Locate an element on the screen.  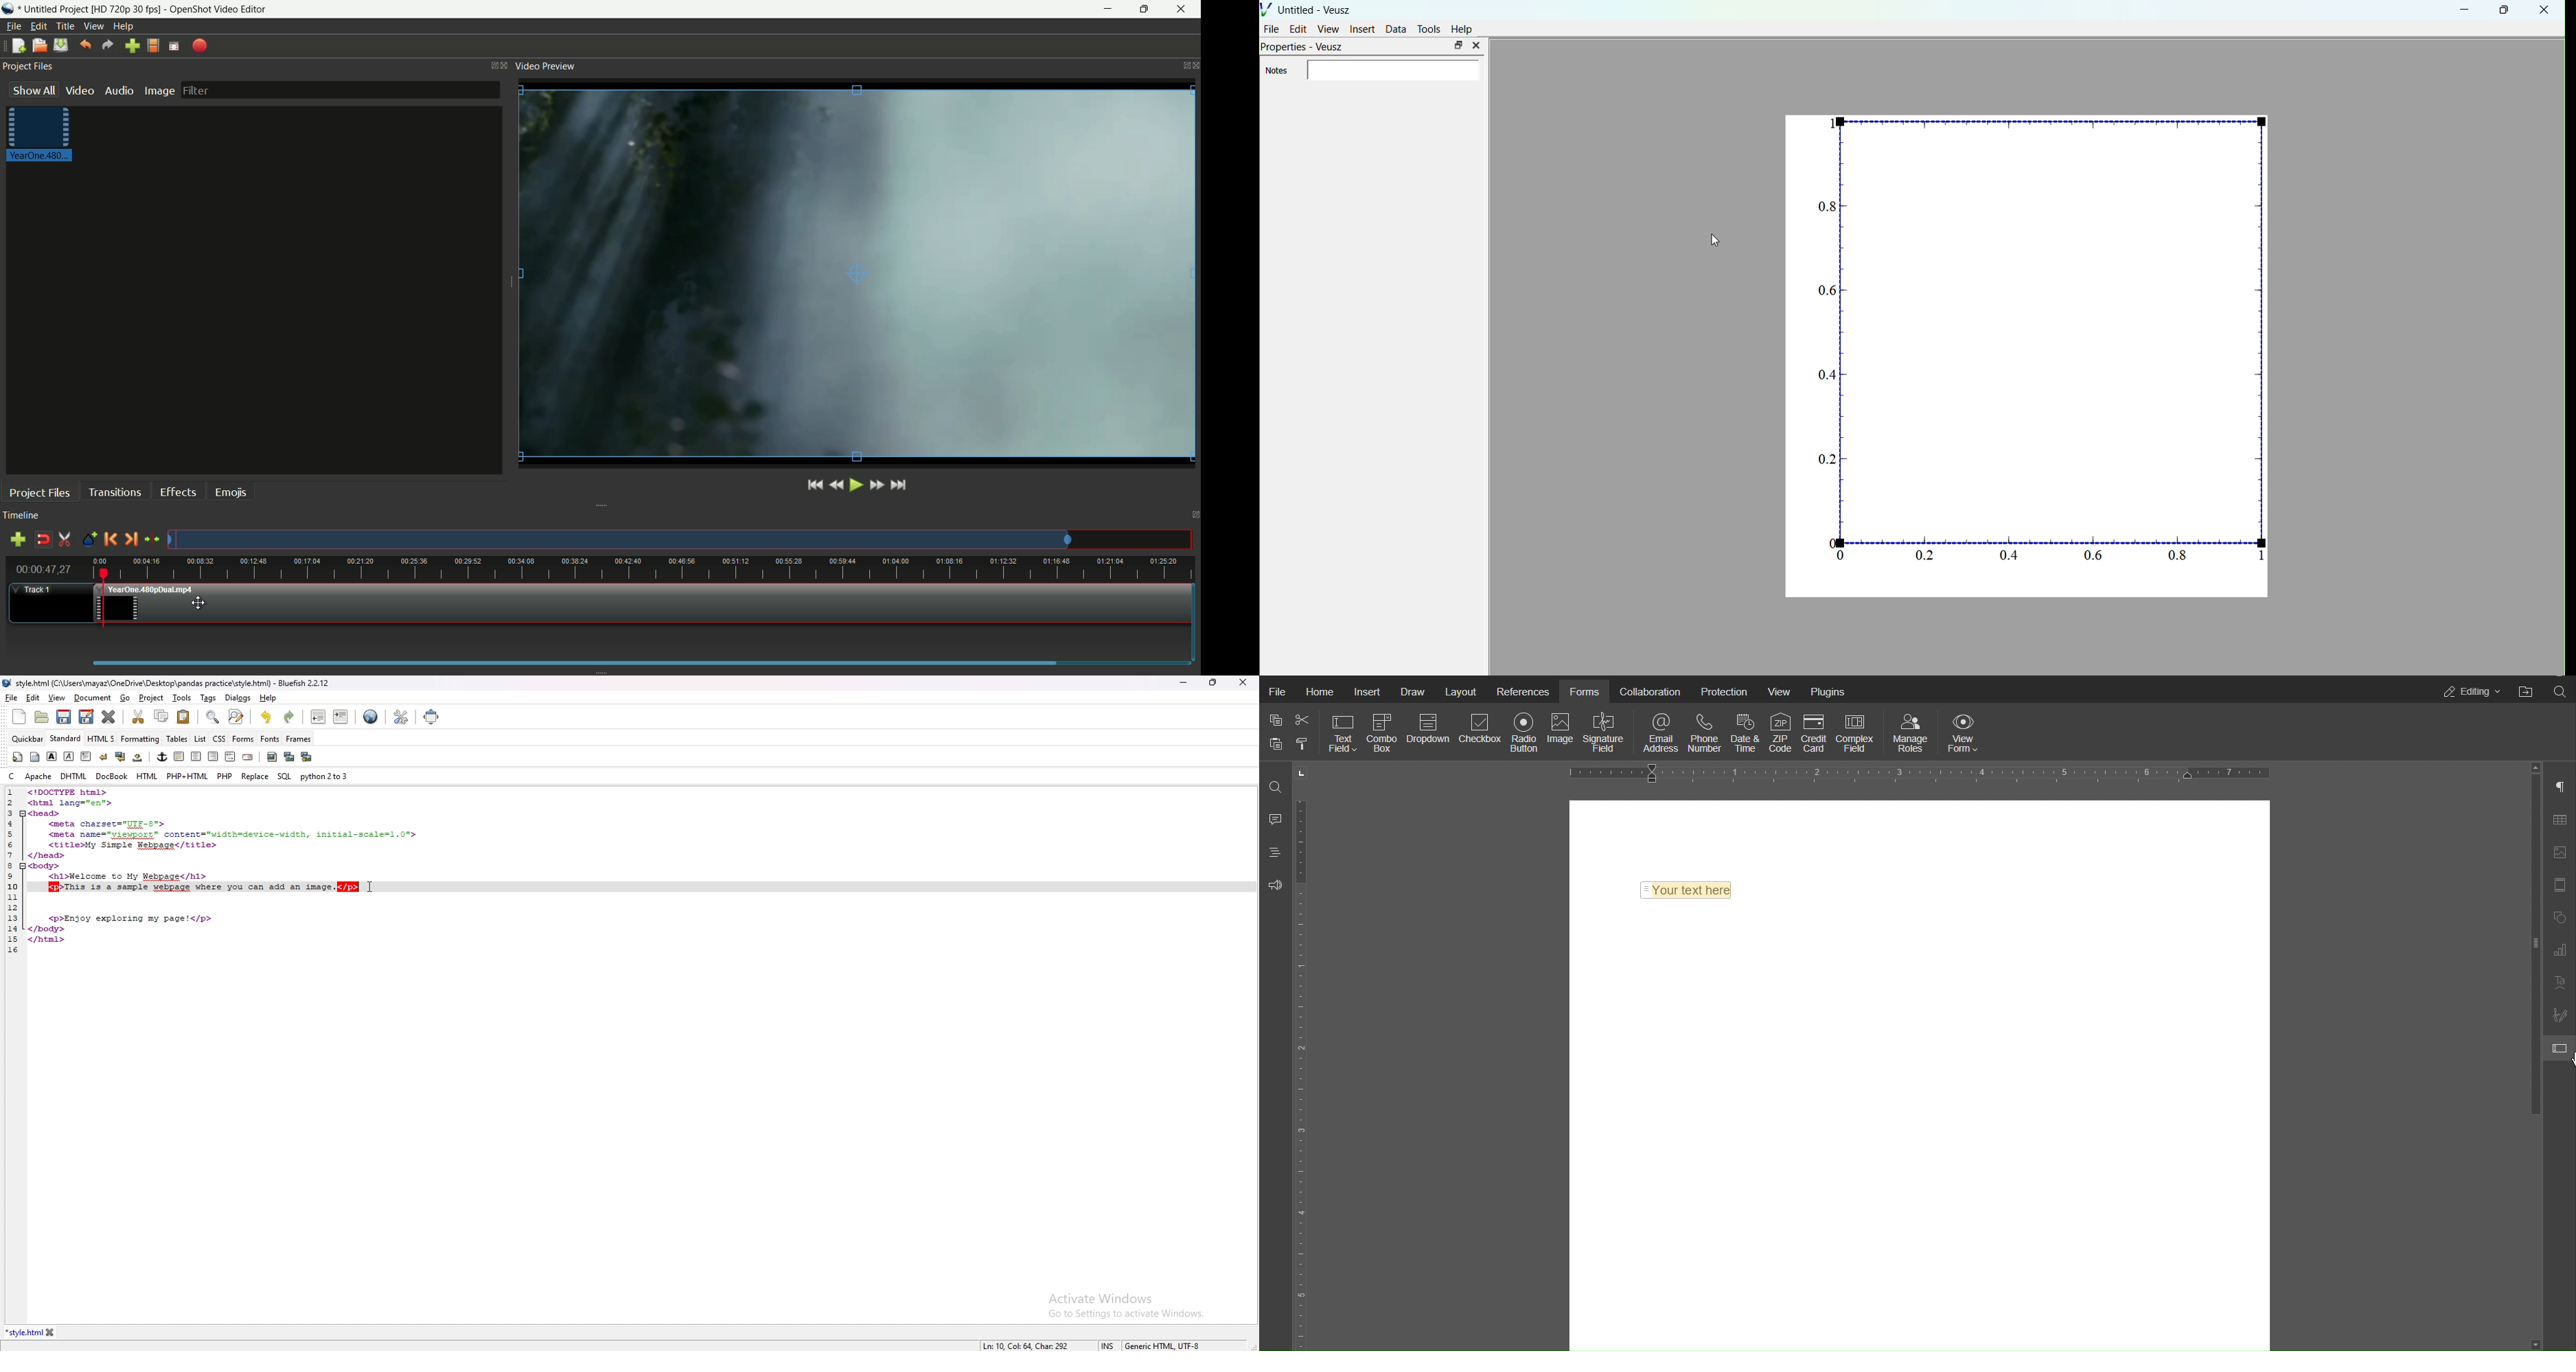
Collaboration is located at coordinates (1651, 693).